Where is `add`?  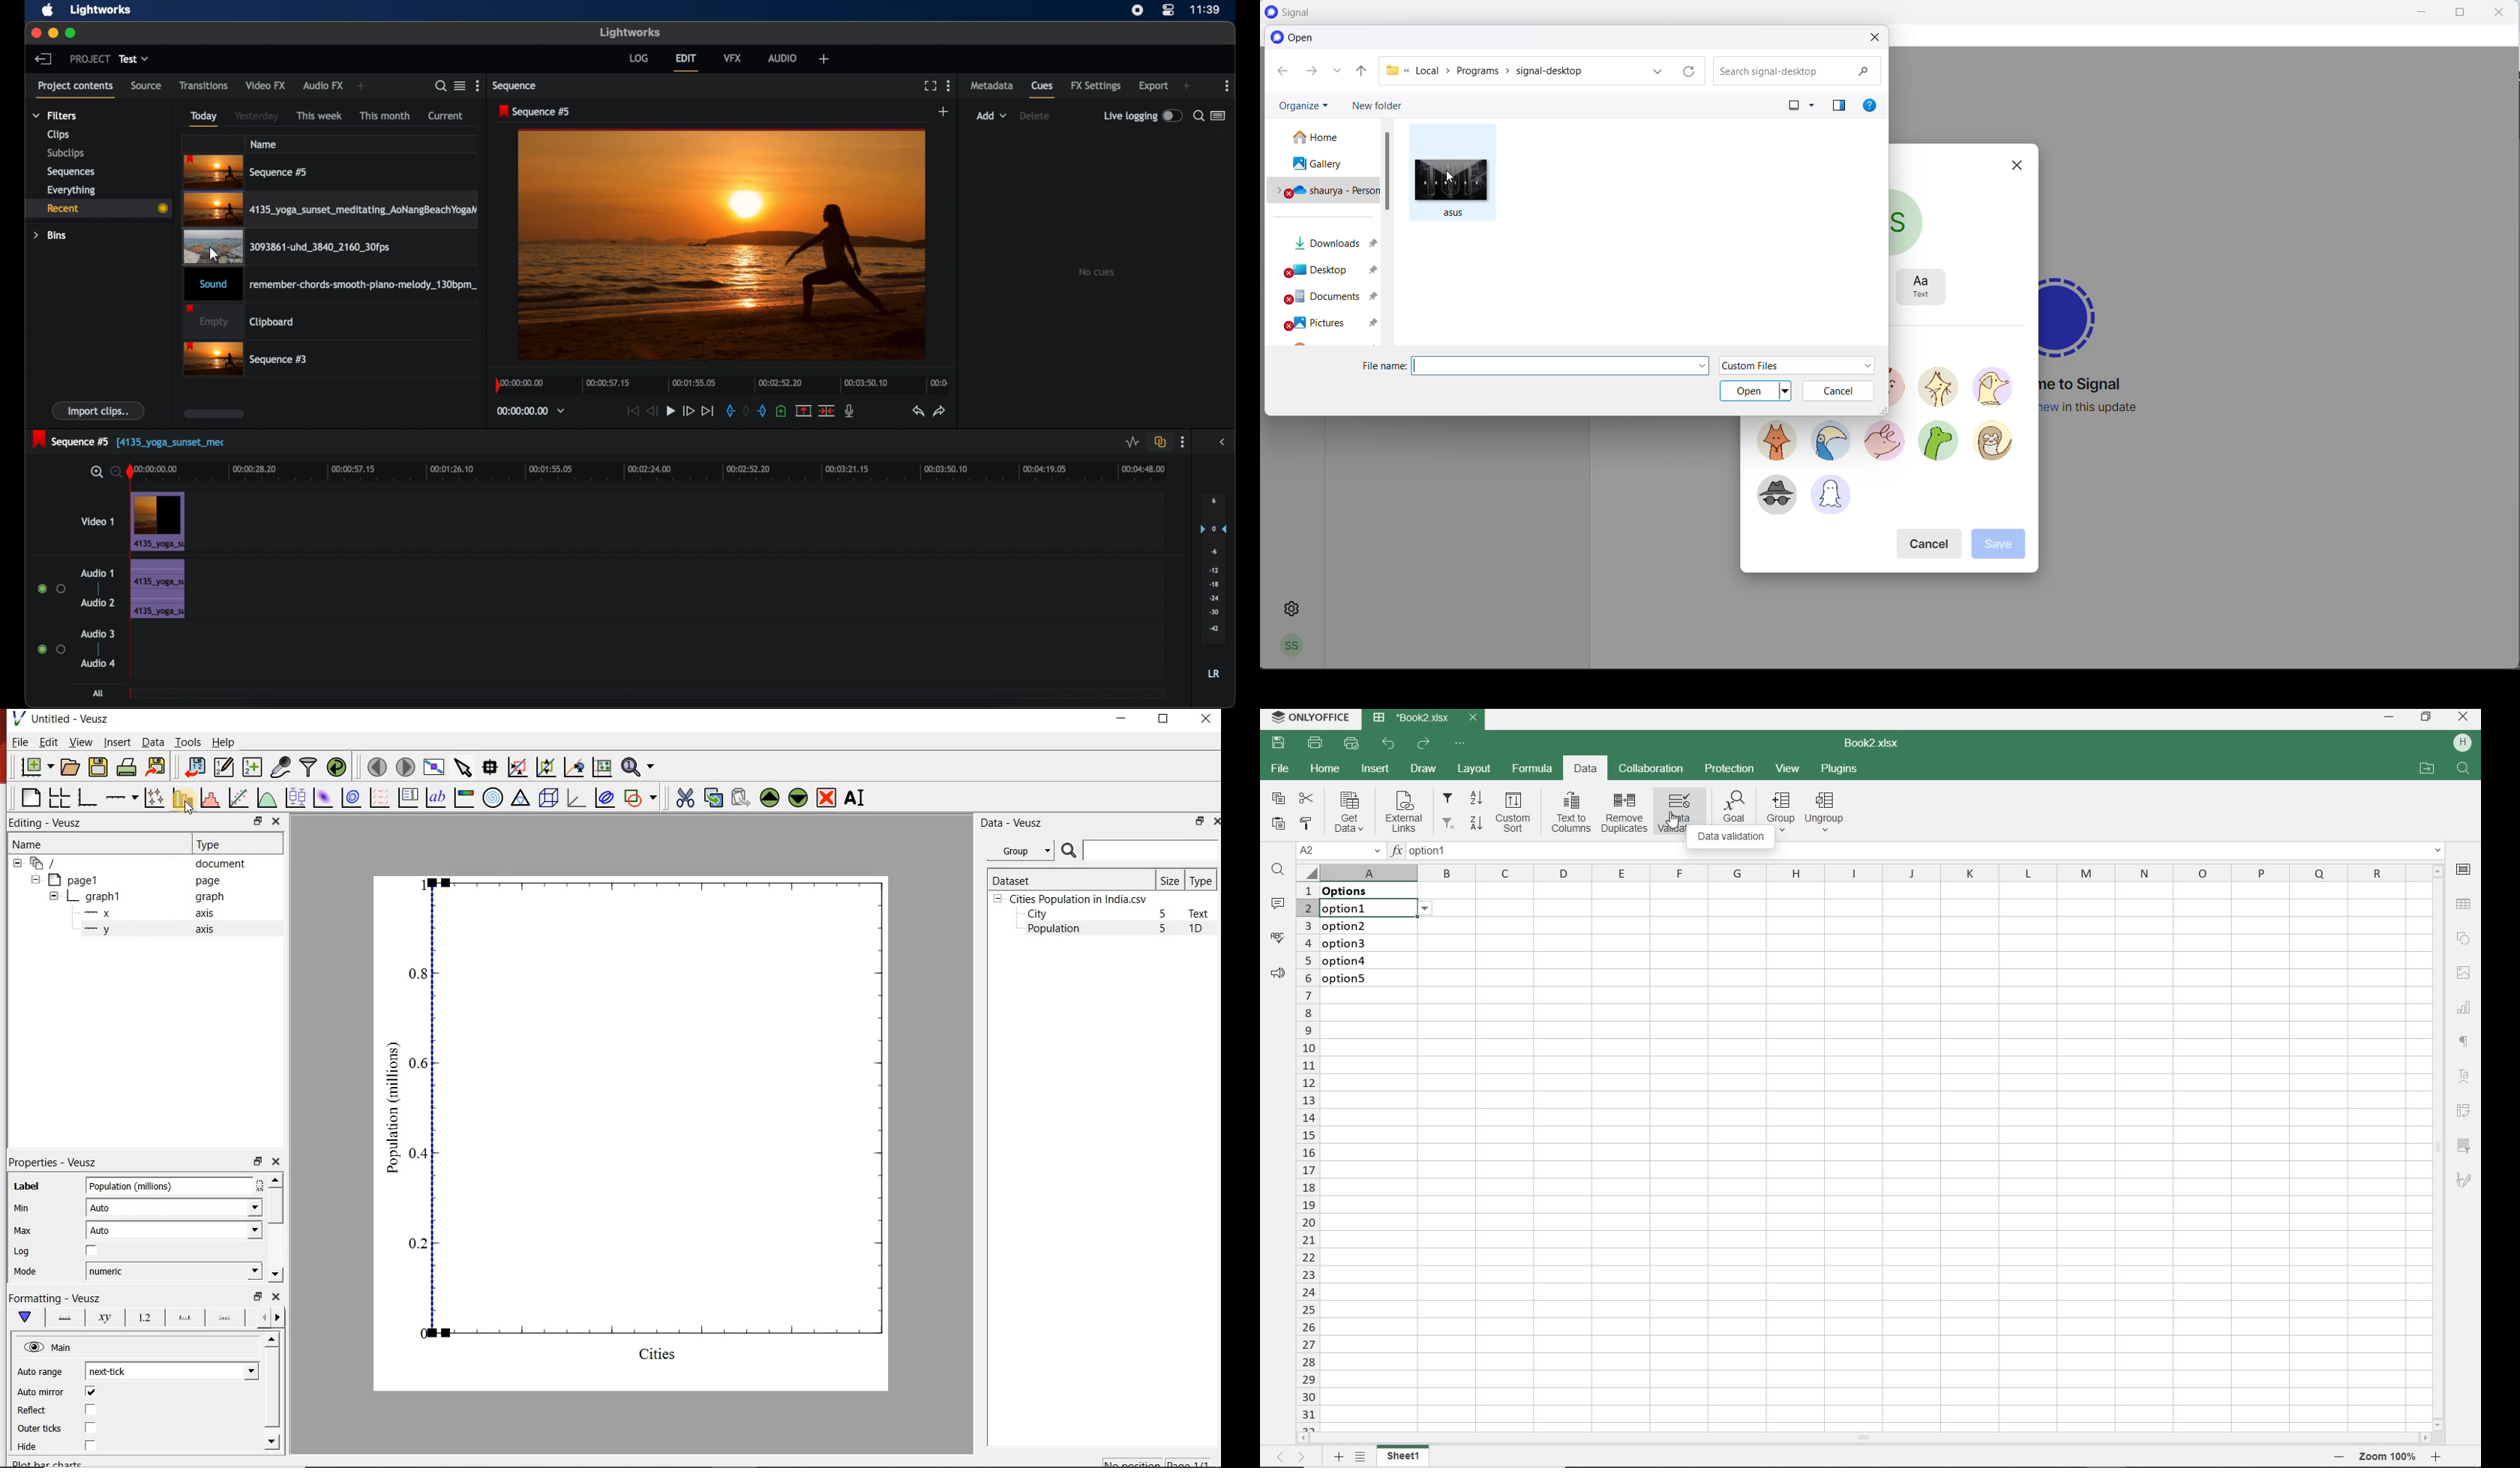 add is located at coordinates (992, 116).